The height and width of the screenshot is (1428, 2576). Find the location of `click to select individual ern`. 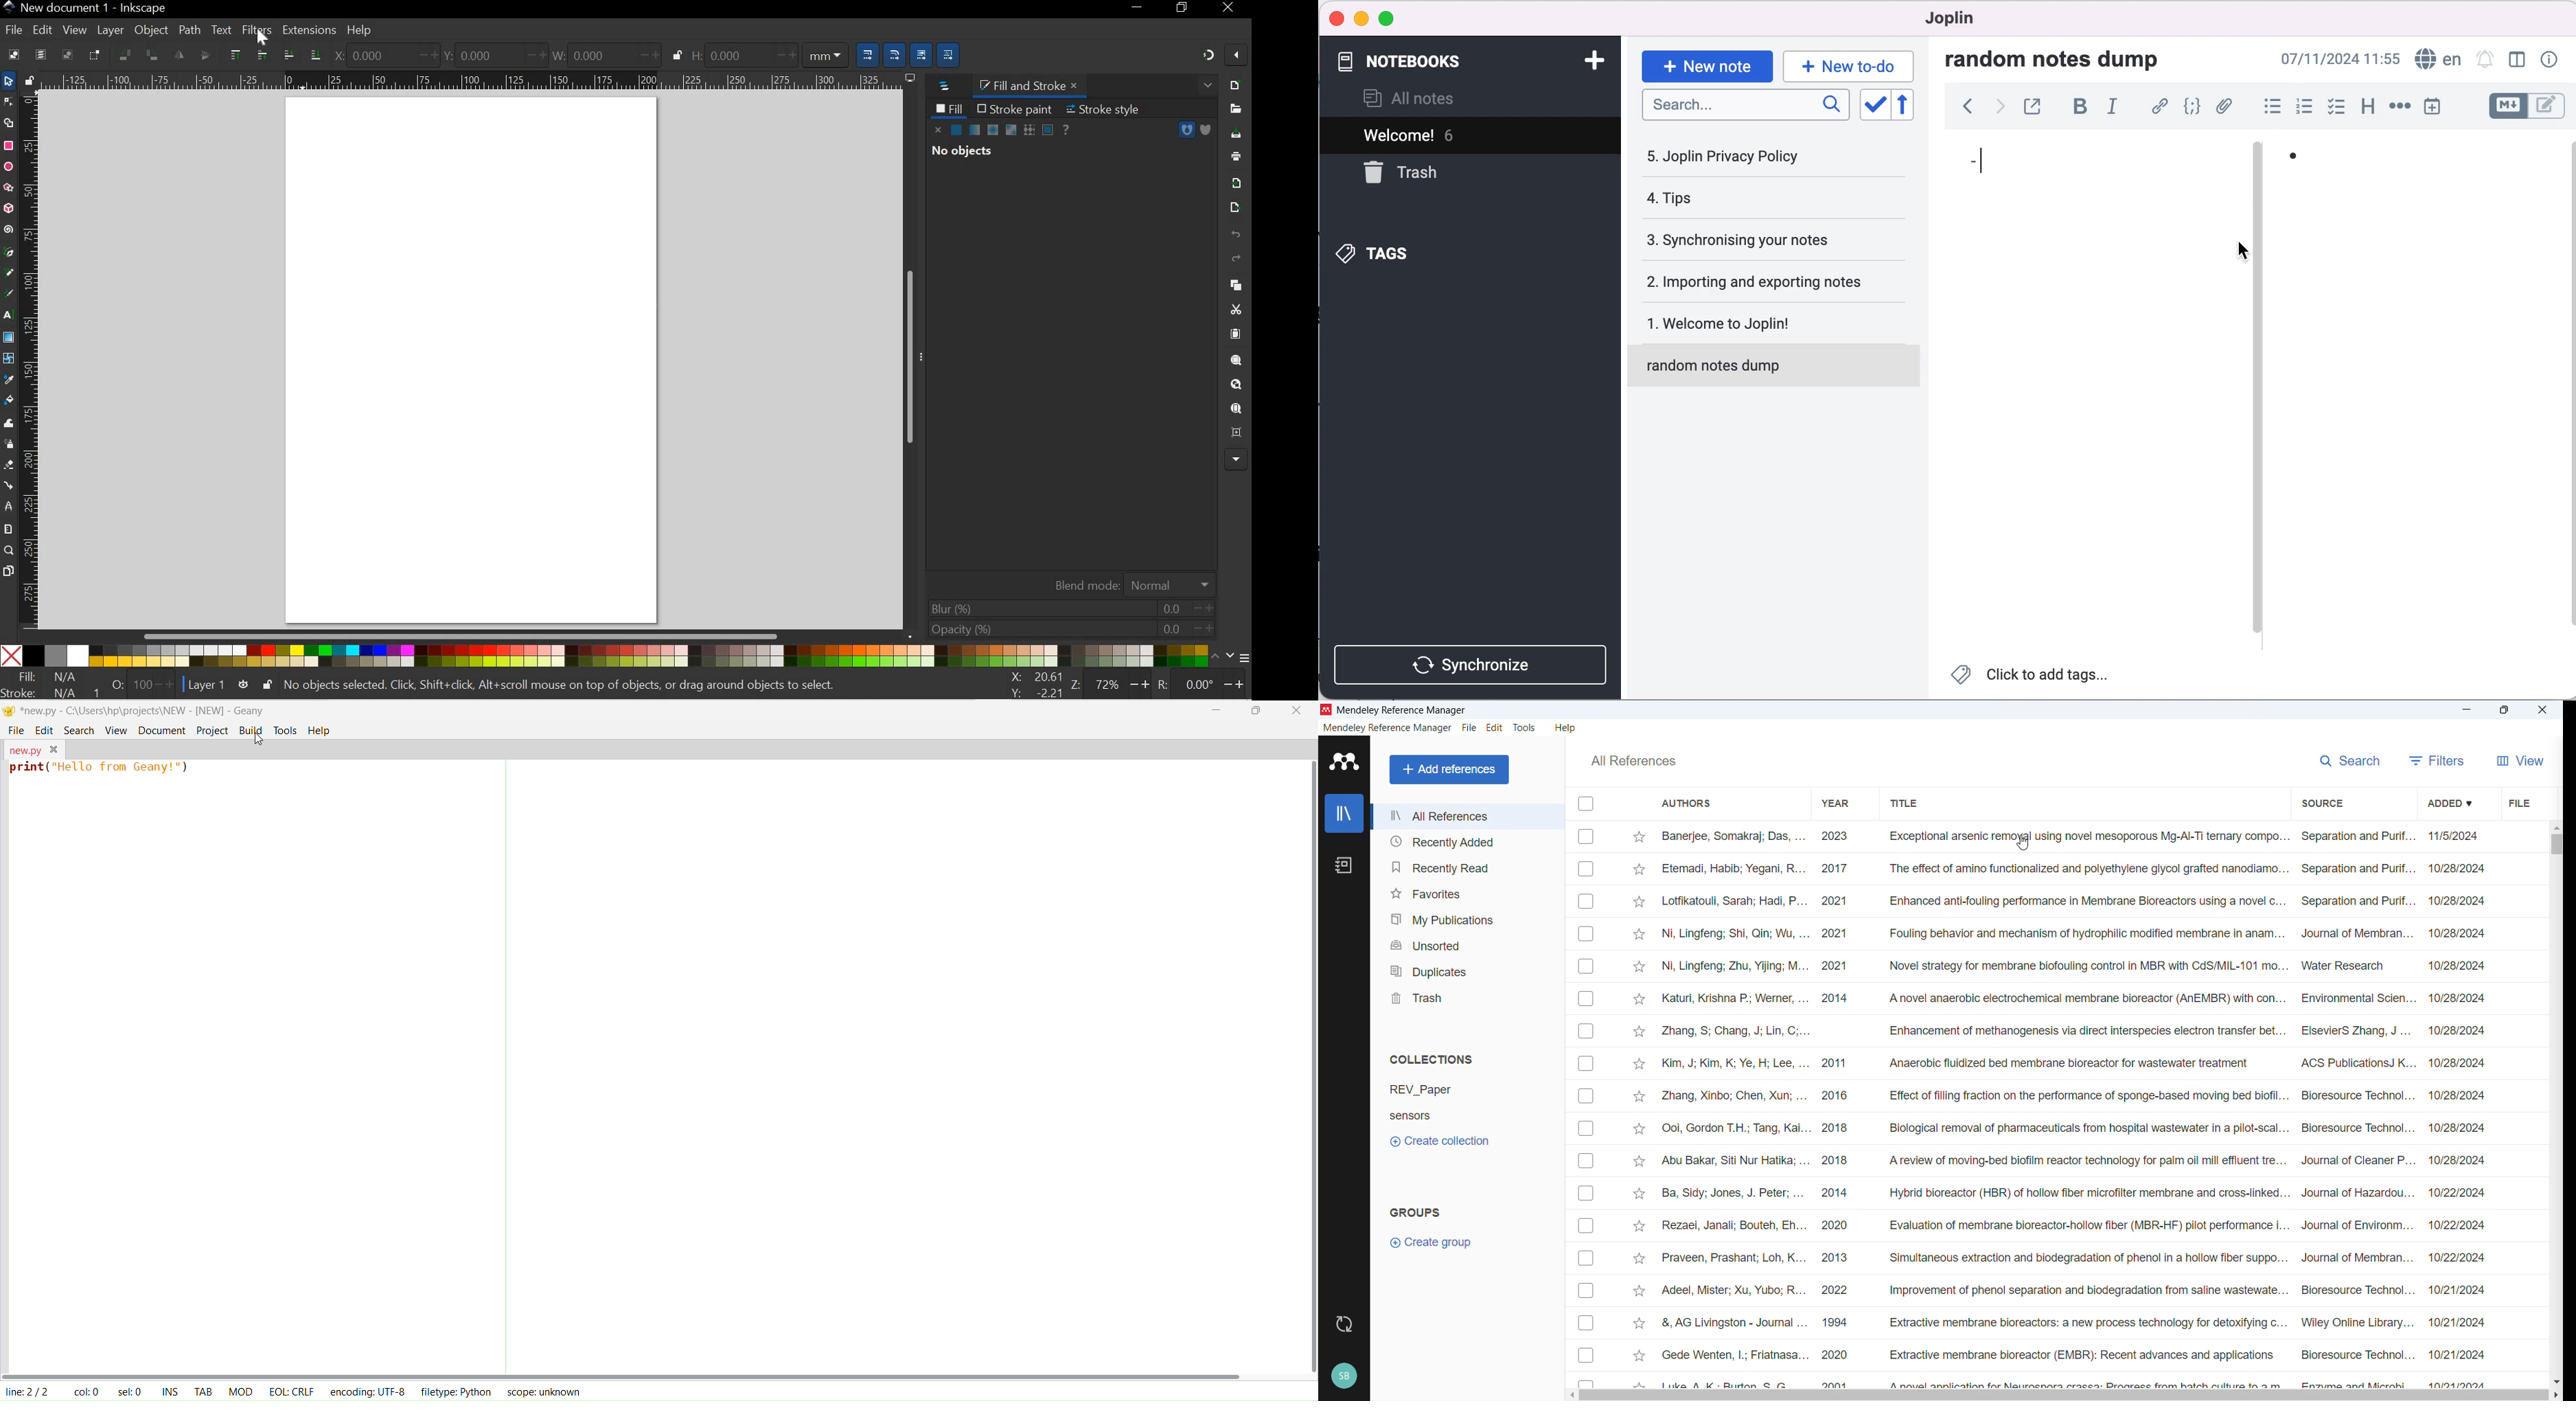

click to select individual ern is located at coordinates (1587, 1161).